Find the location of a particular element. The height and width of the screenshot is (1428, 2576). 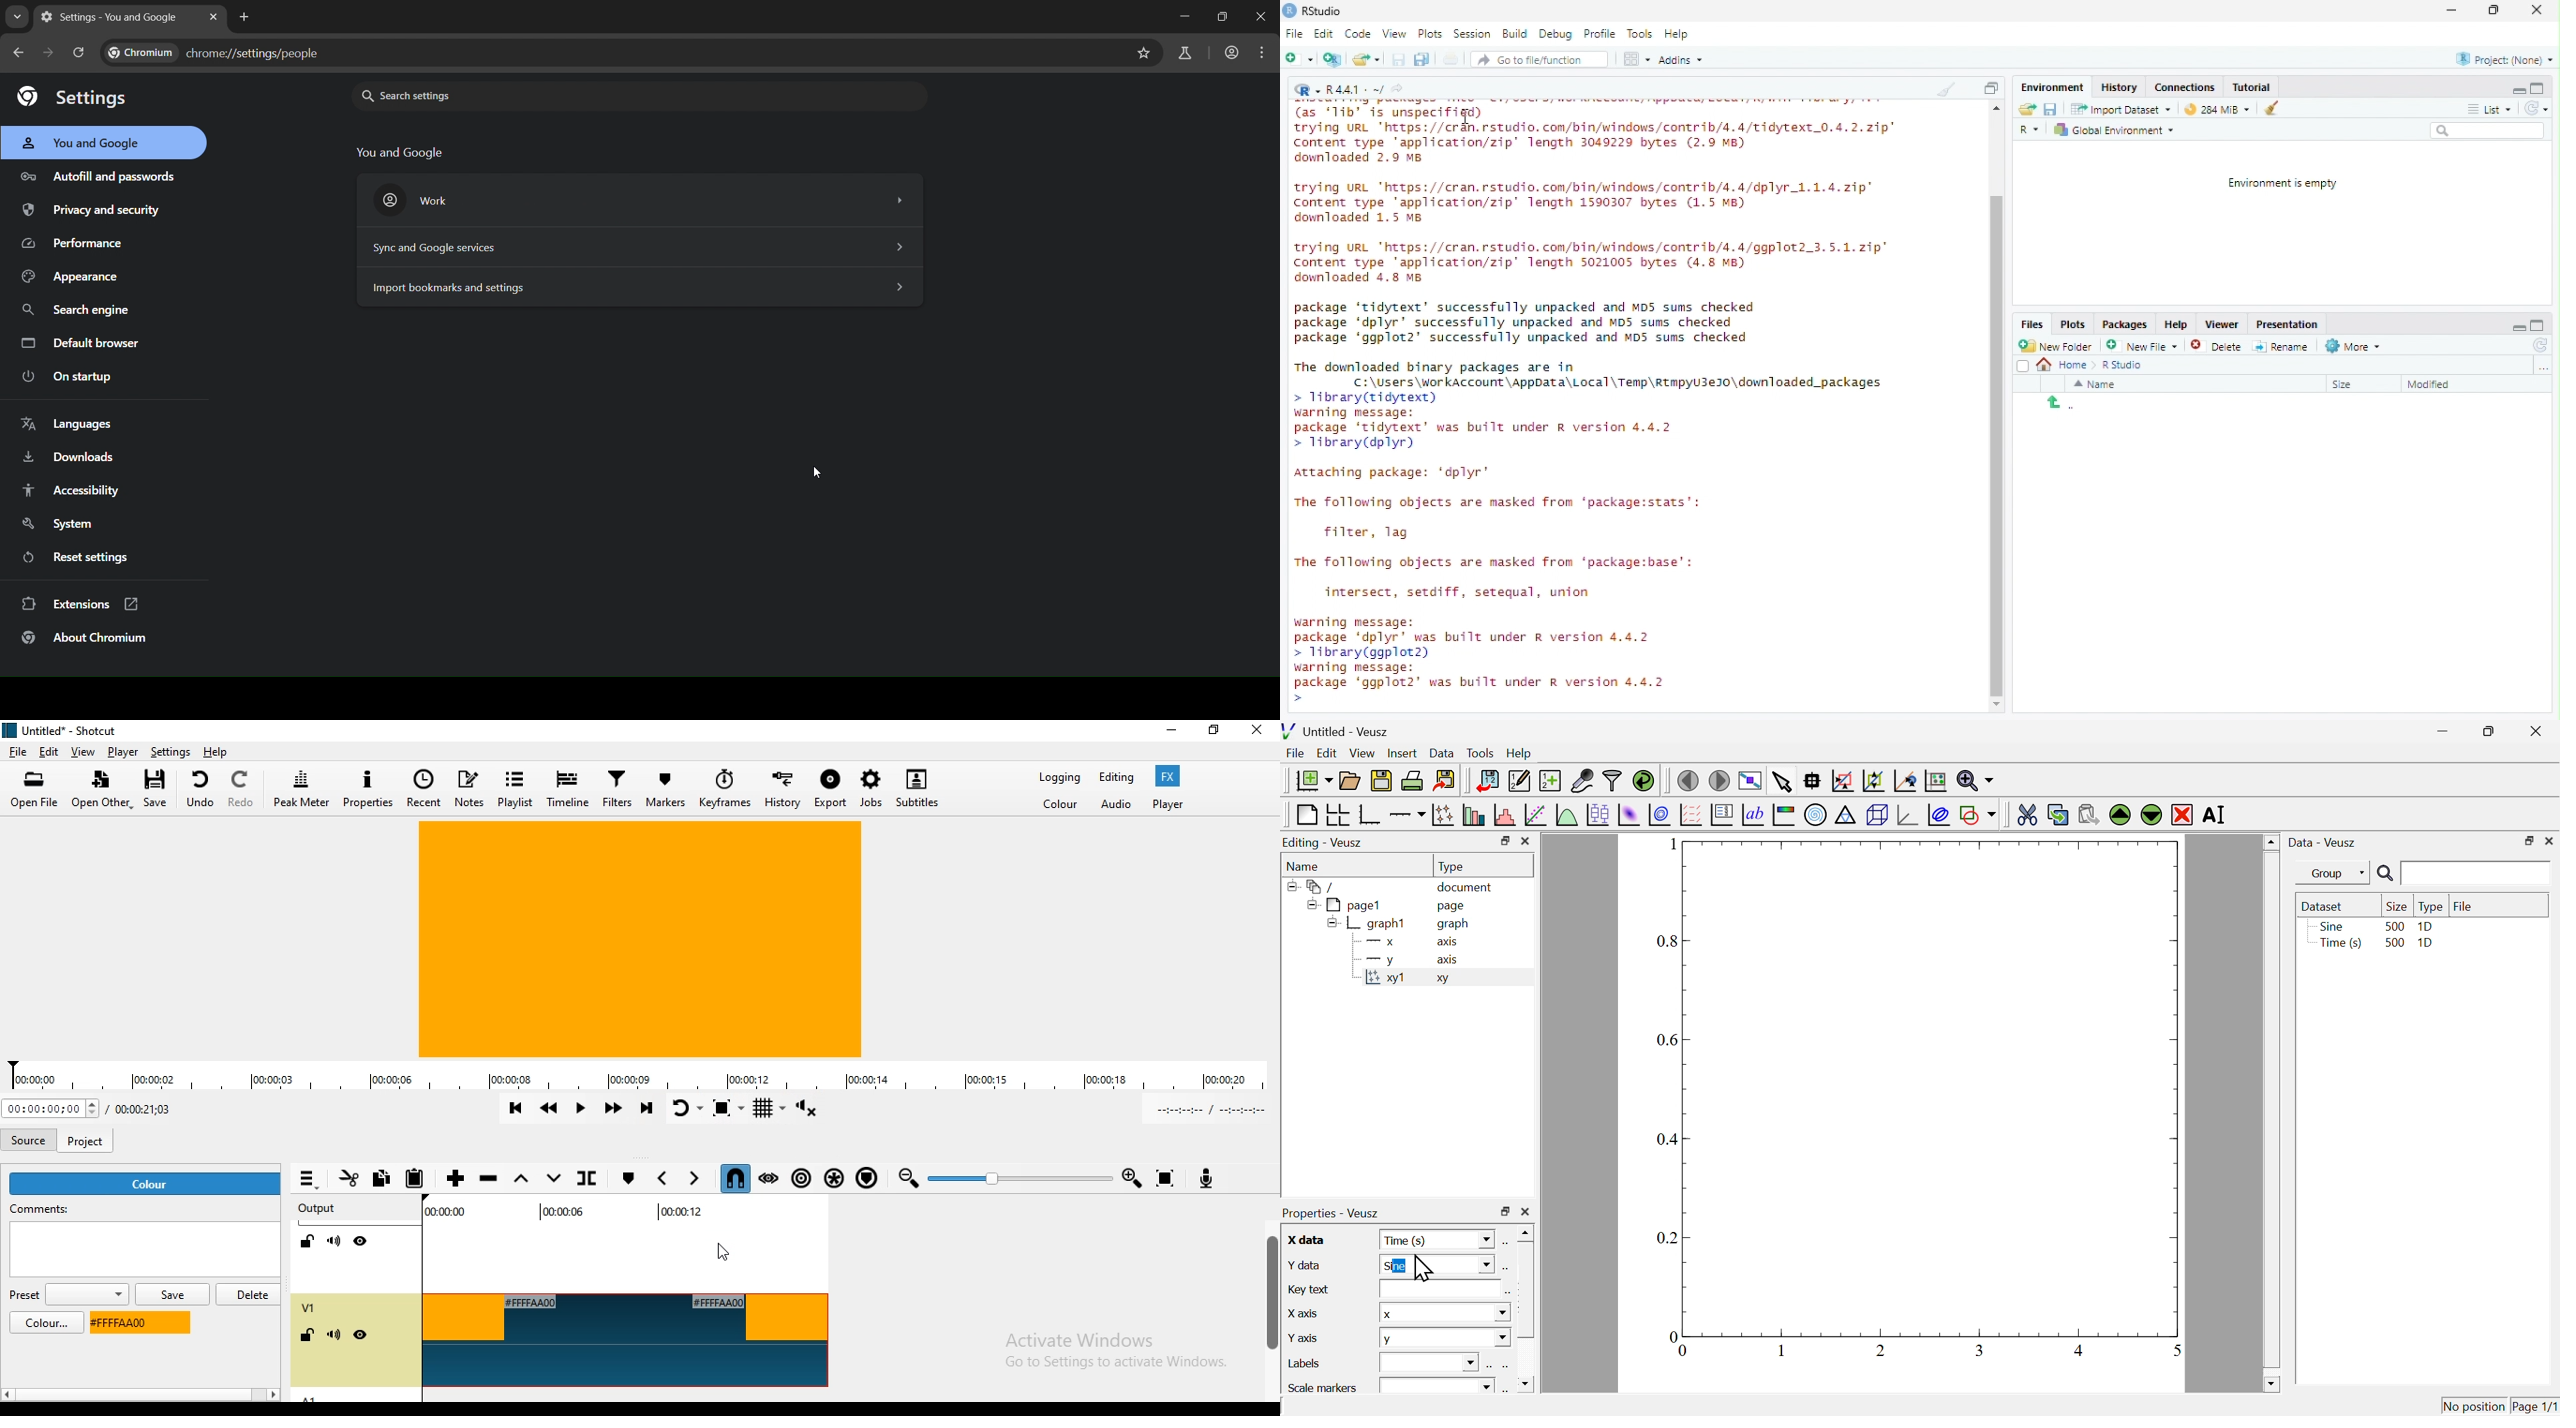

Ripple all tracks is located at coordinates (834, 1179).